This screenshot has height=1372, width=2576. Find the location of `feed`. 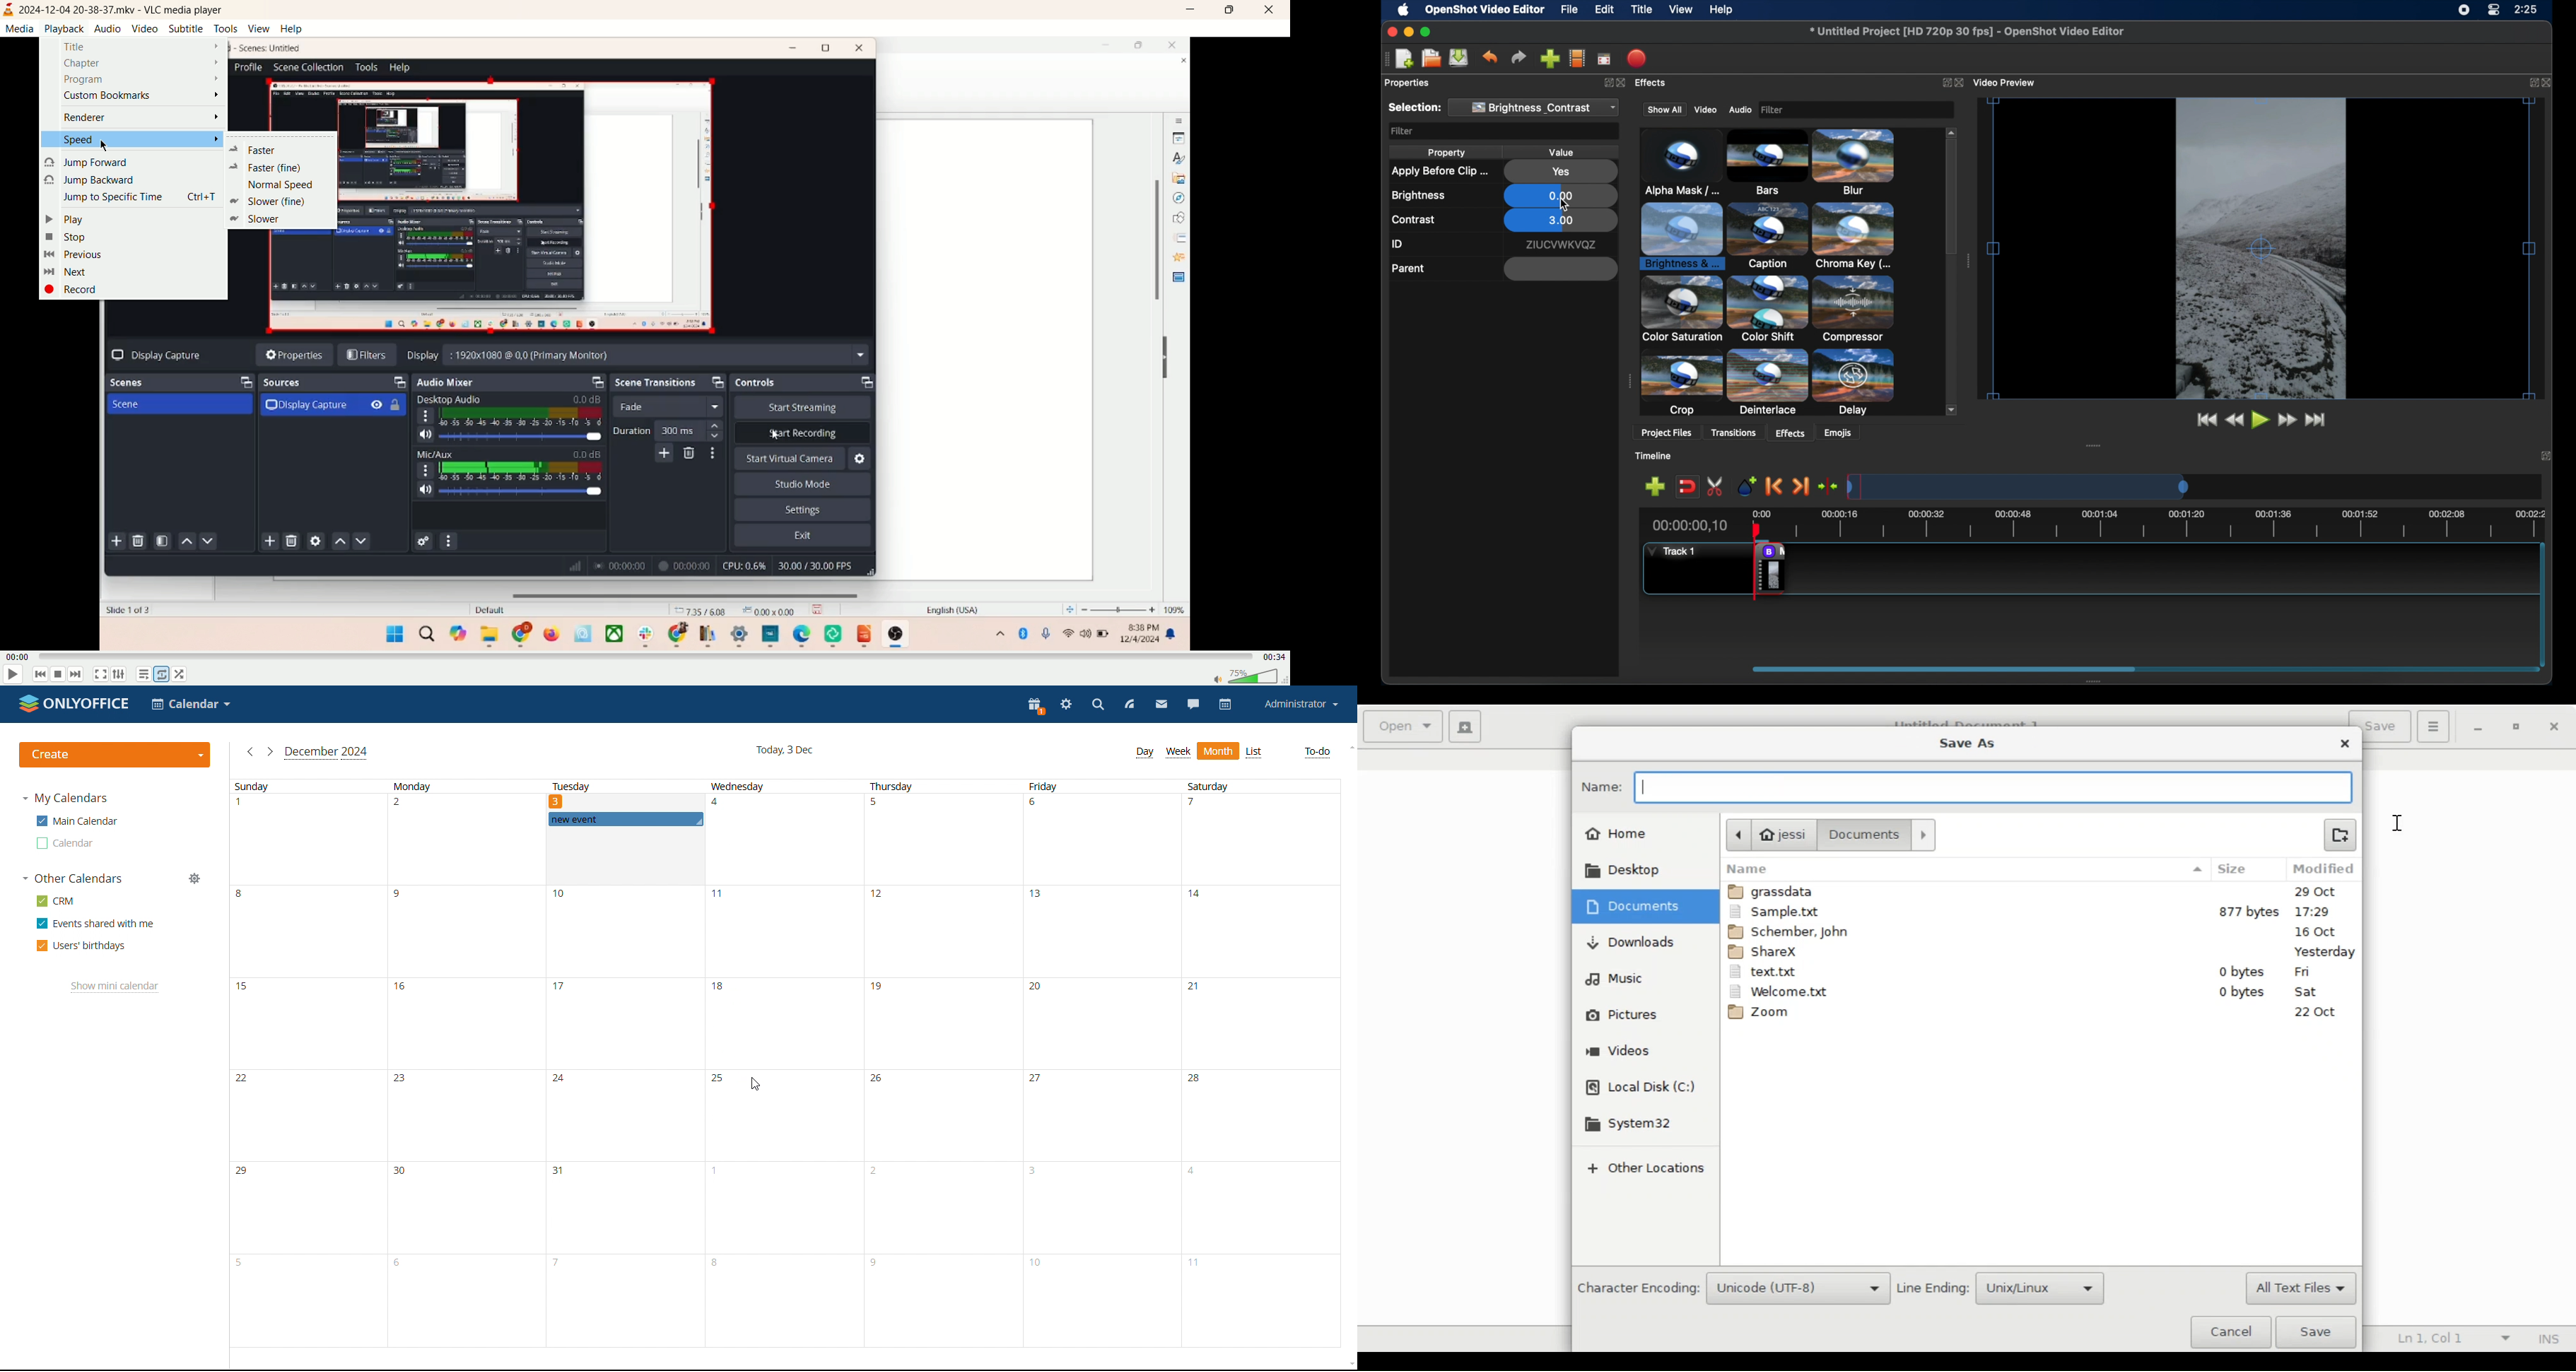

feed is located at coordinates (1130, 705).